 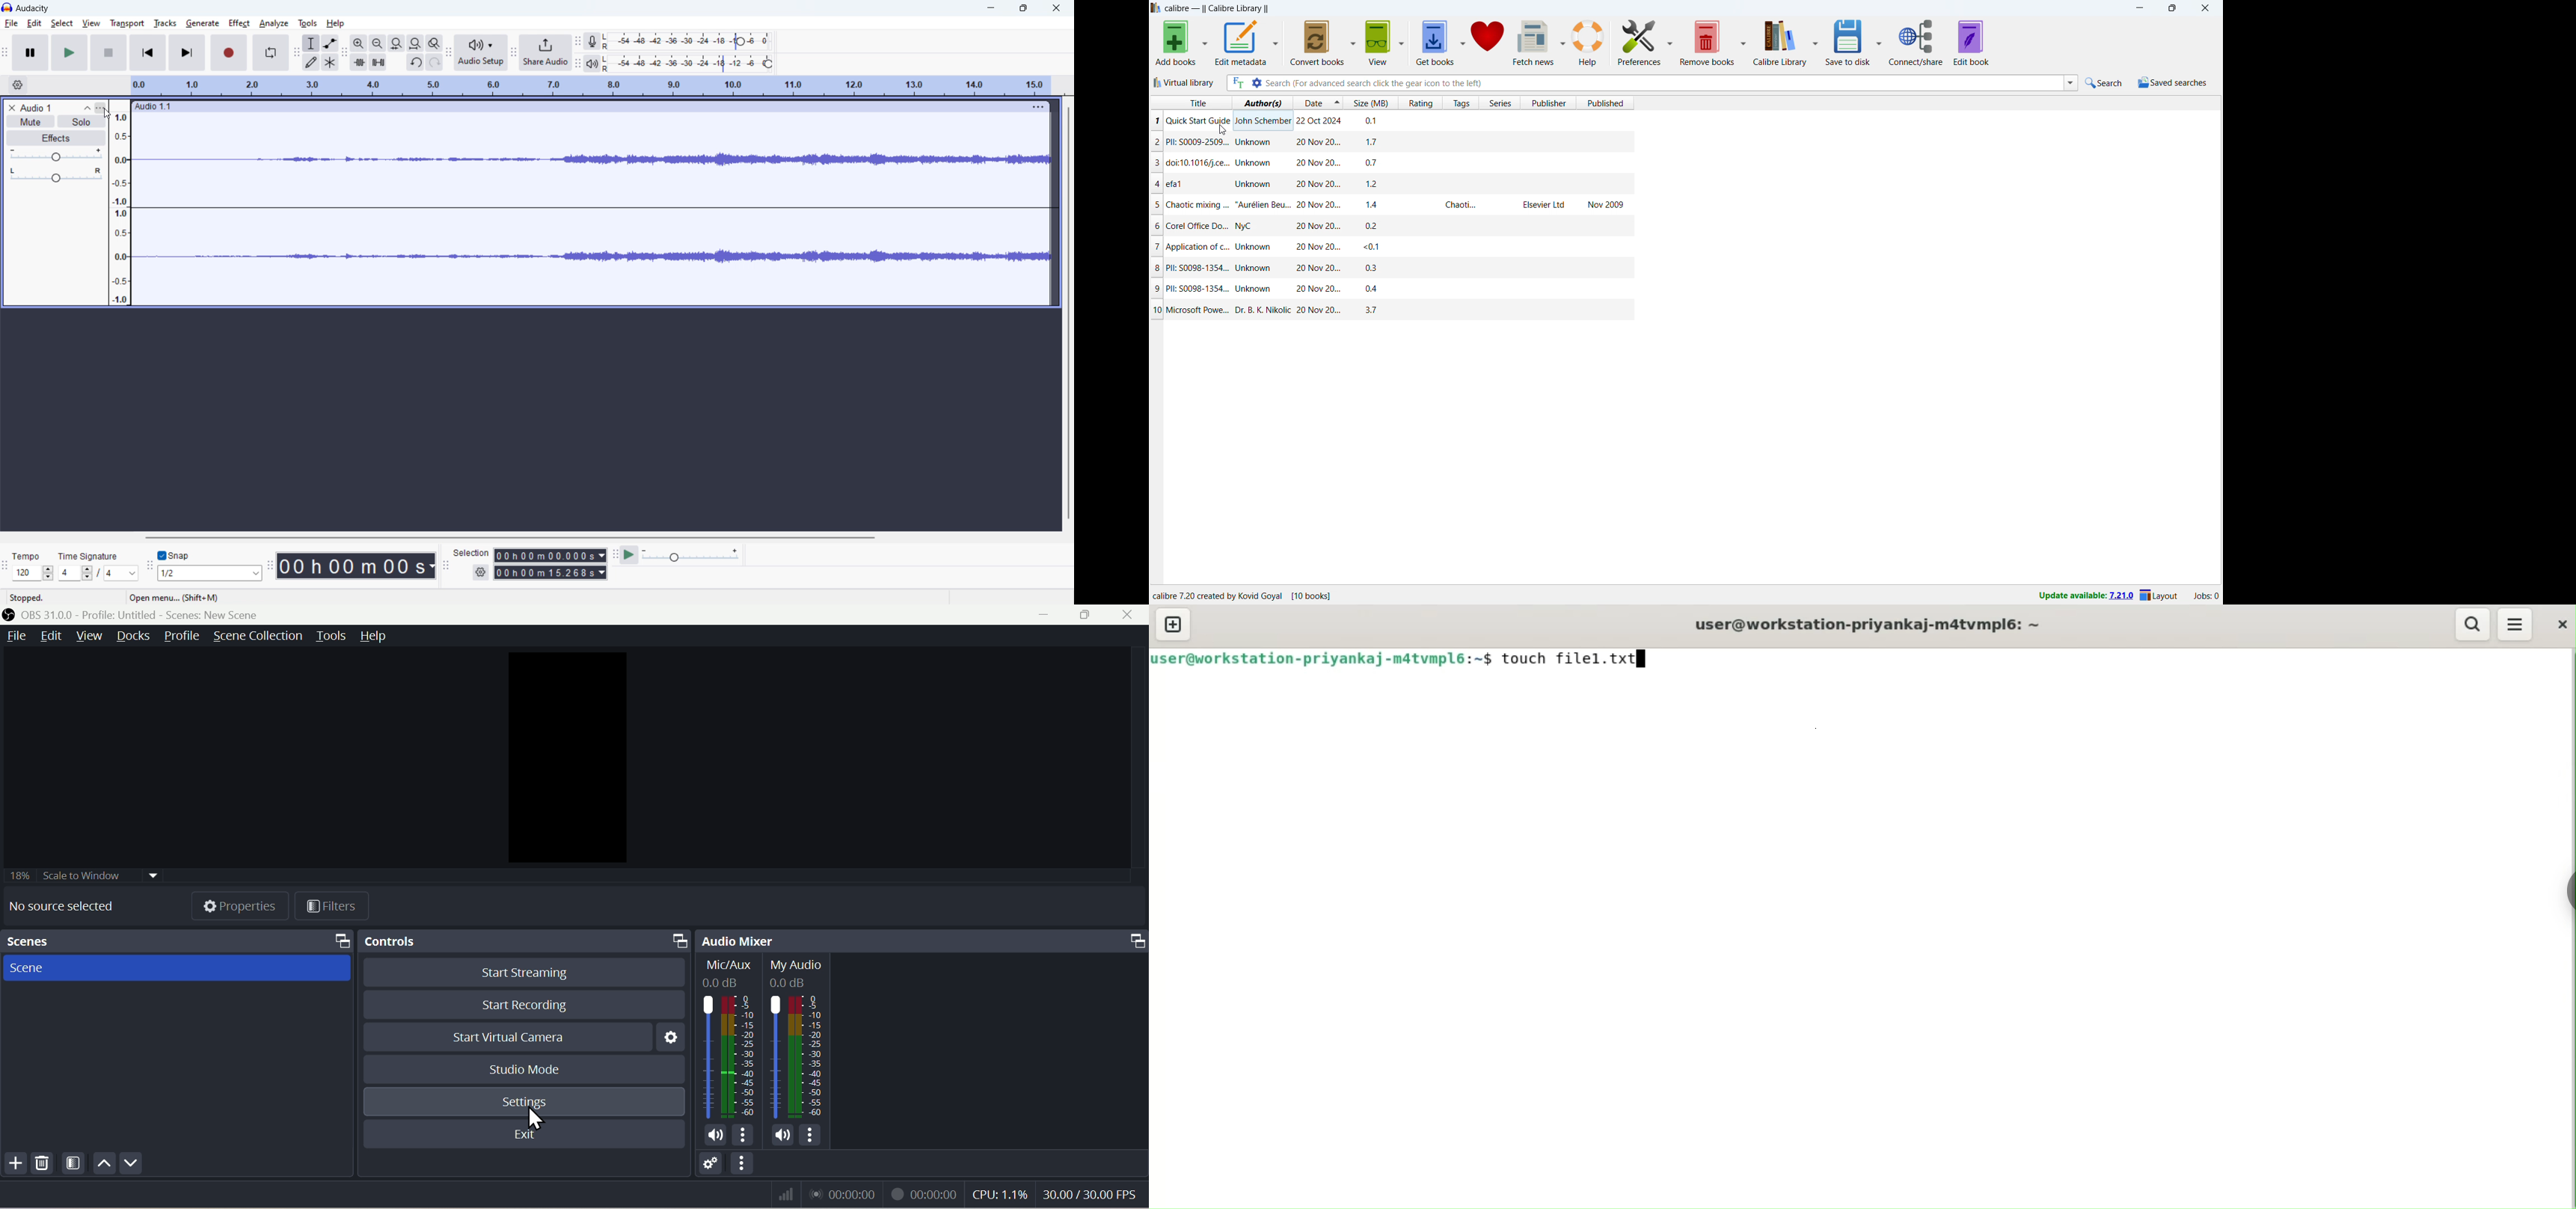 I want to click on draw tool, so click(x=311, y=62).